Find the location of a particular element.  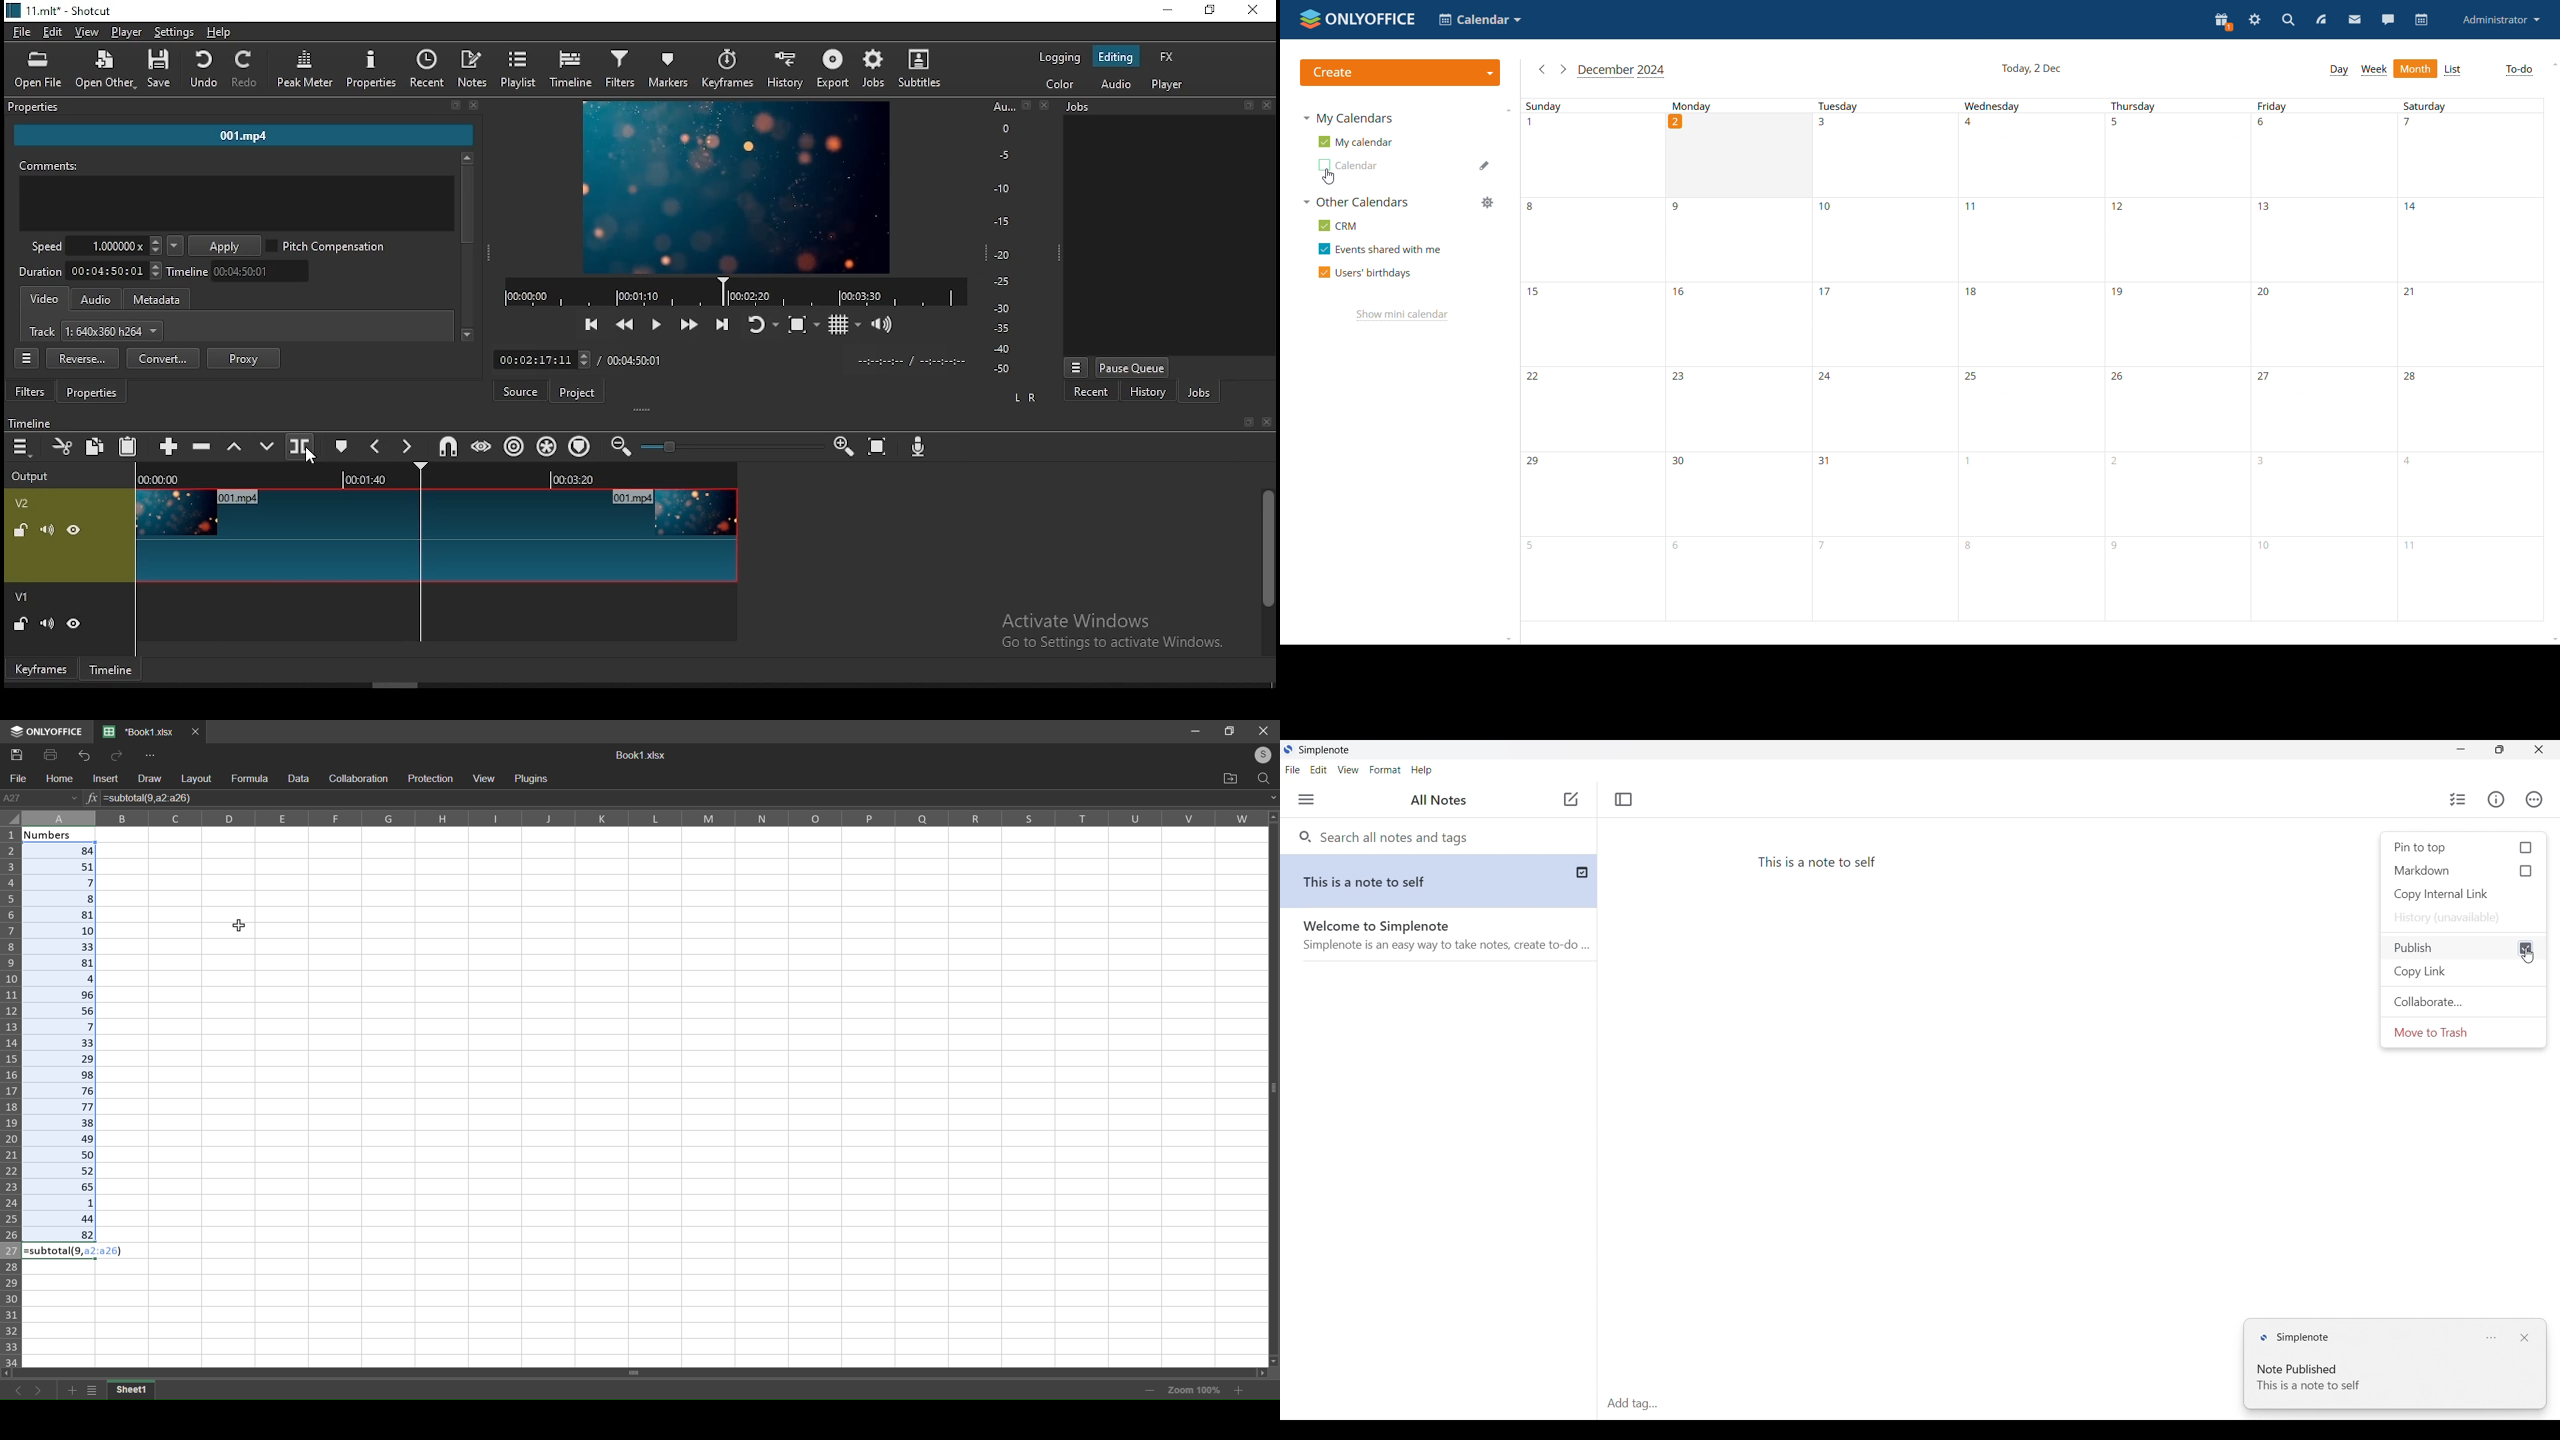

23 is located at coordinates (1737, 408).